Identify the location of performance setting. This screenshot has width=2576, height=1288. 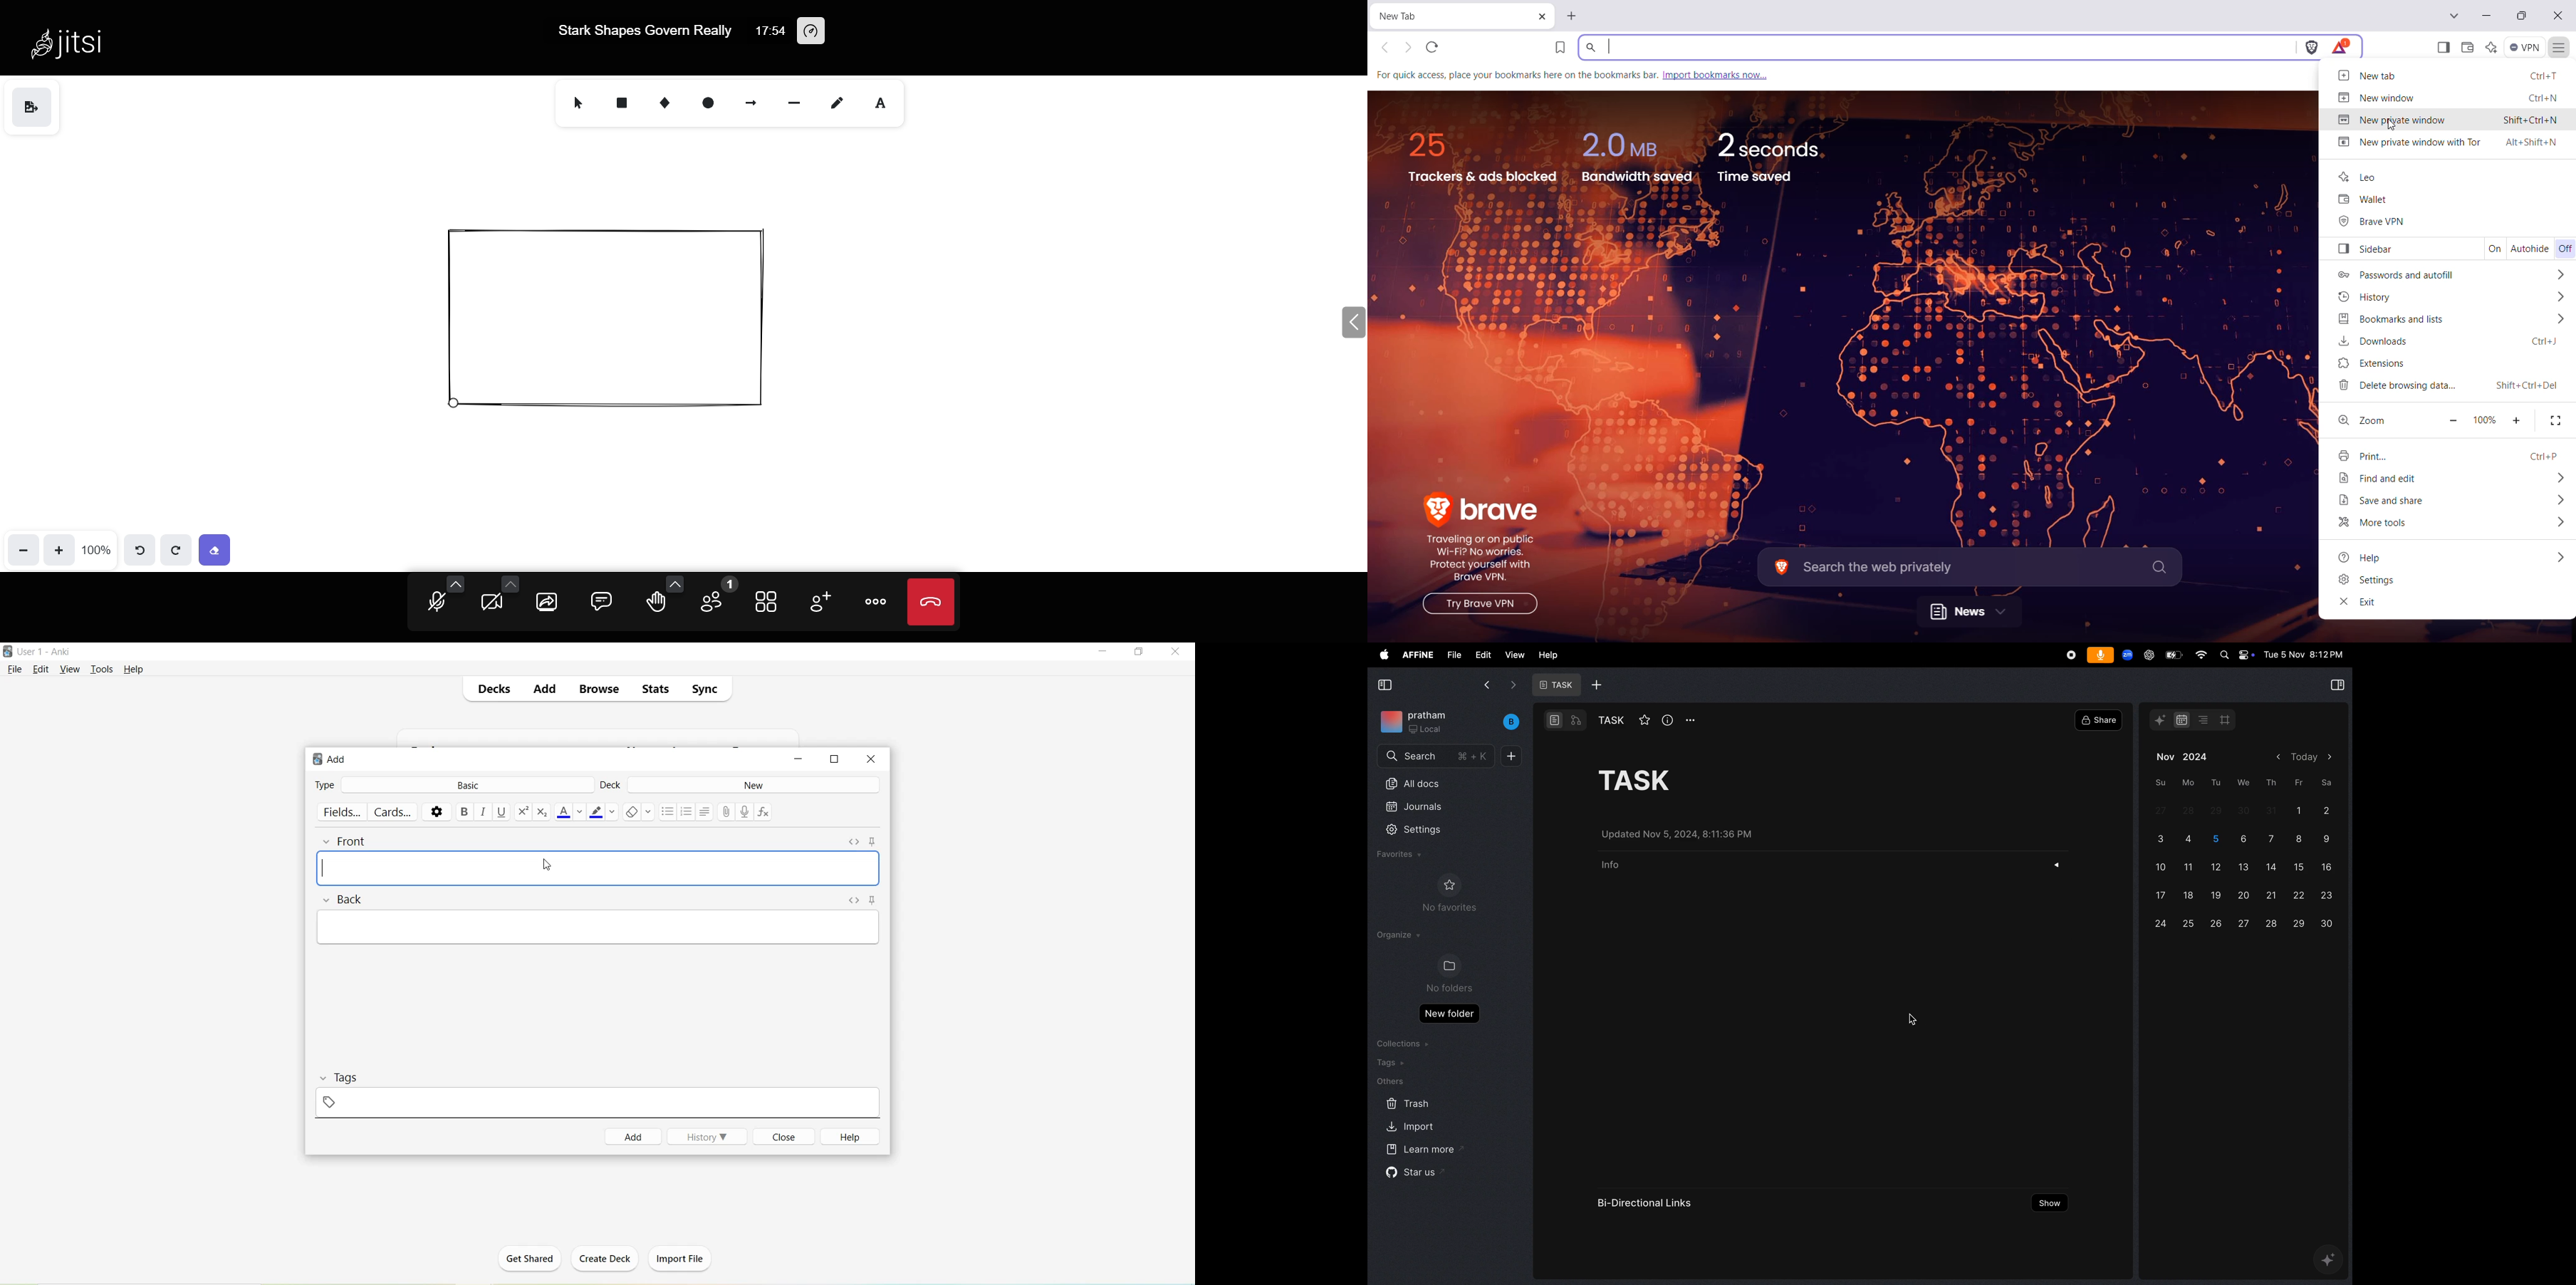
(823, 33).